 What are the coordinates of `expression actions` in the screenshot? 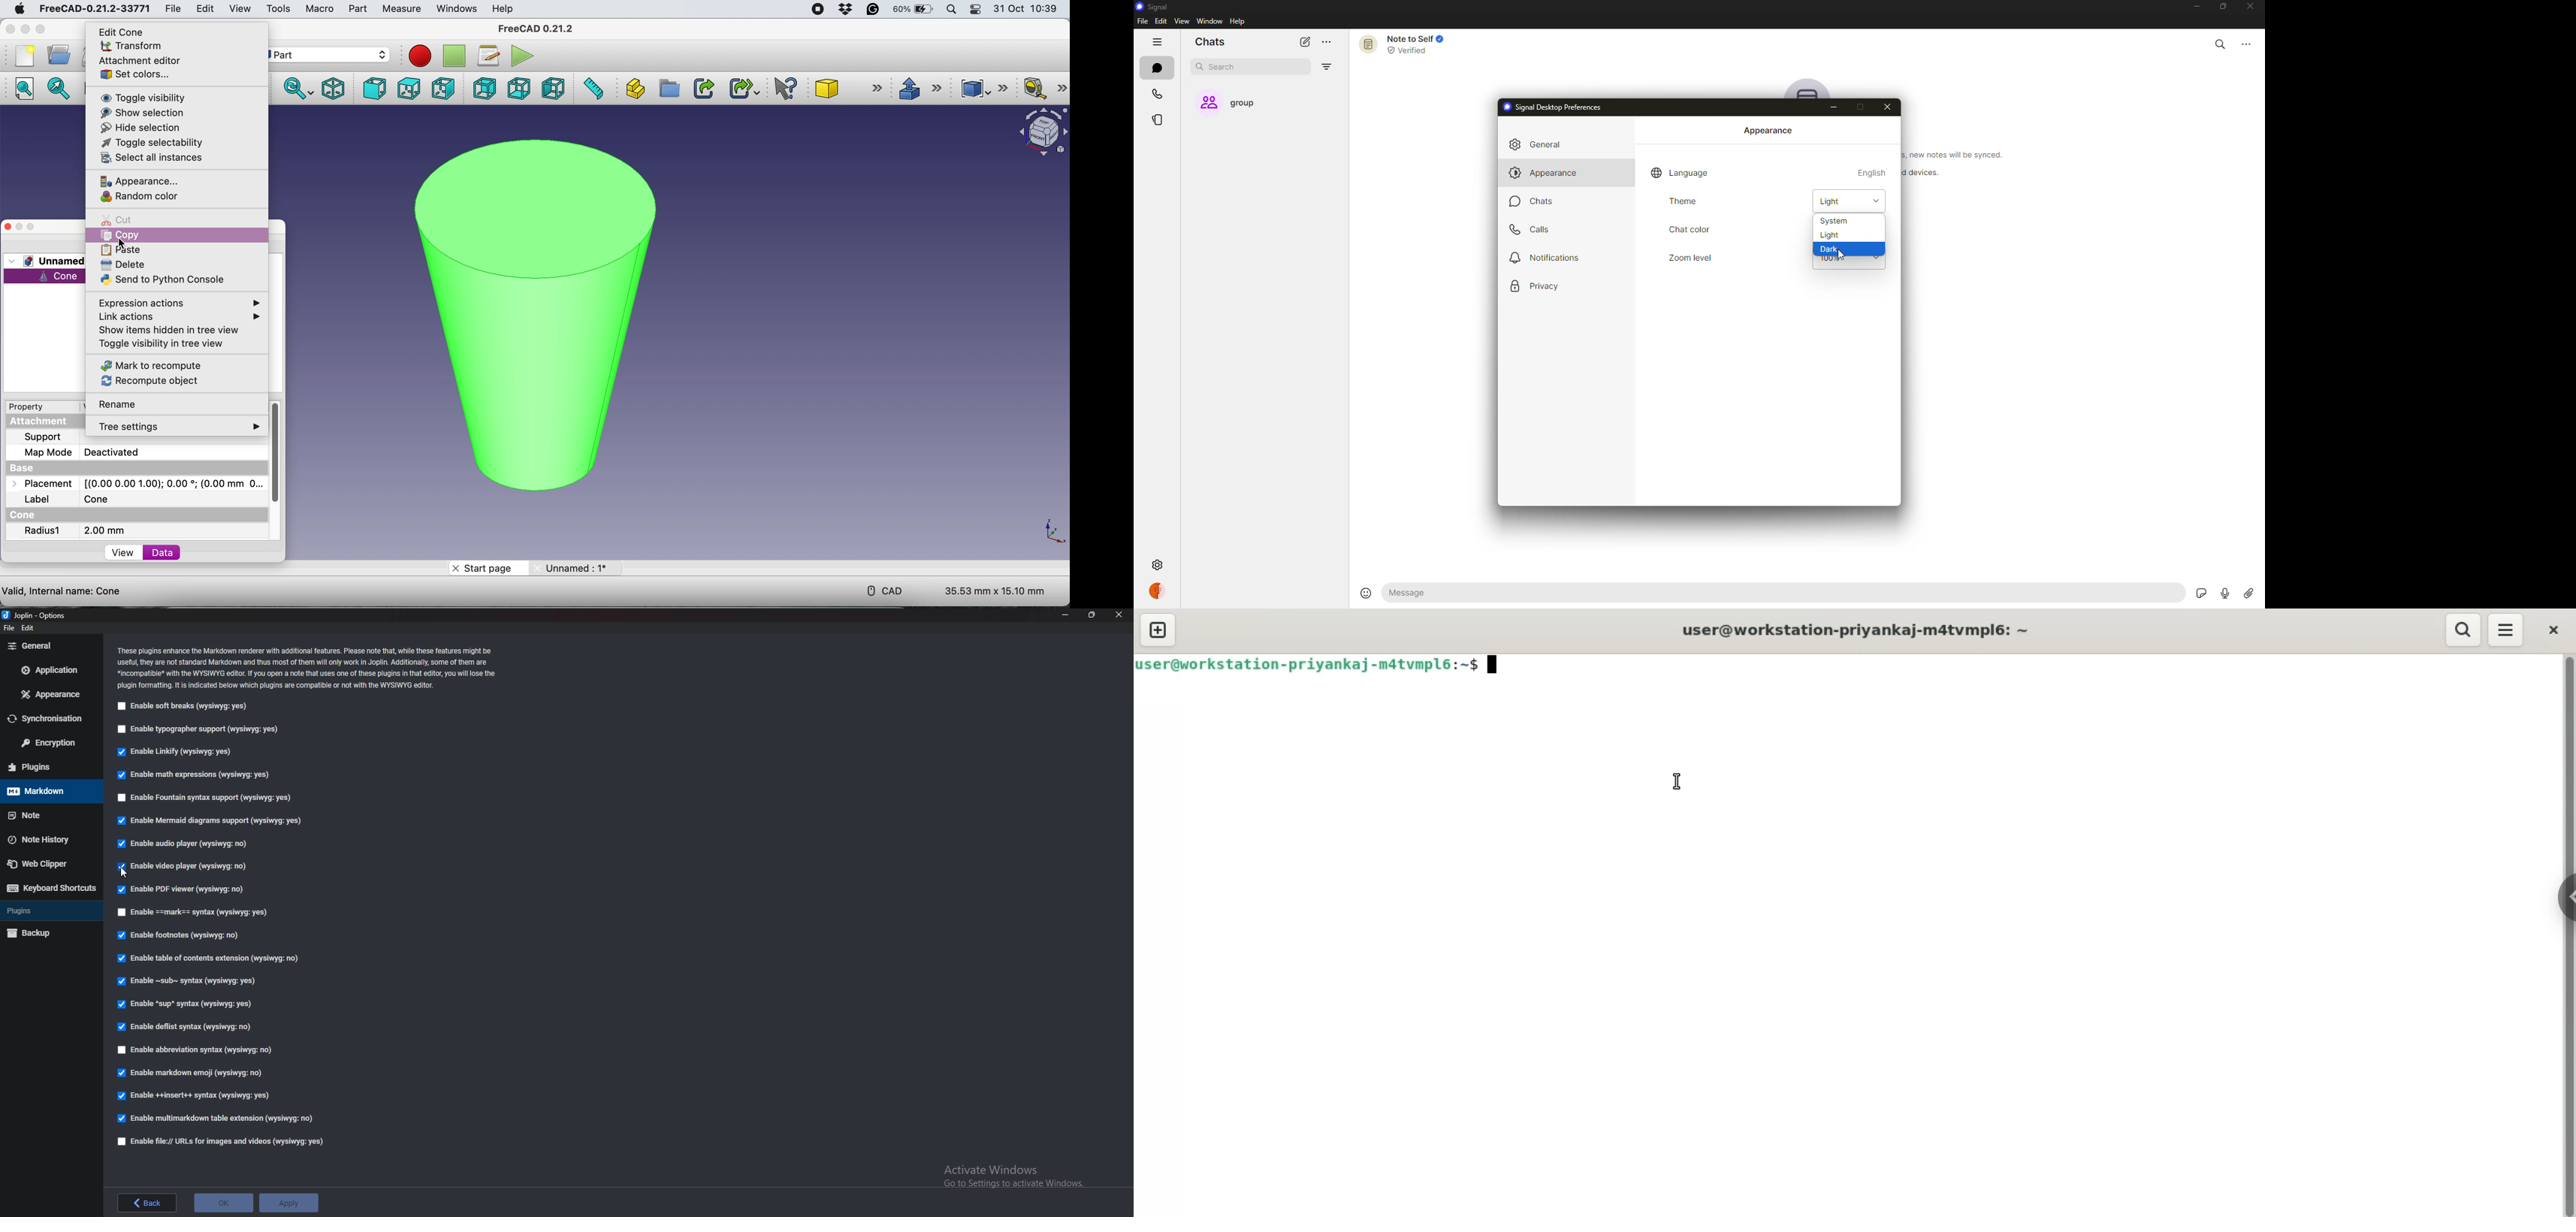 It's located at (181, 302).